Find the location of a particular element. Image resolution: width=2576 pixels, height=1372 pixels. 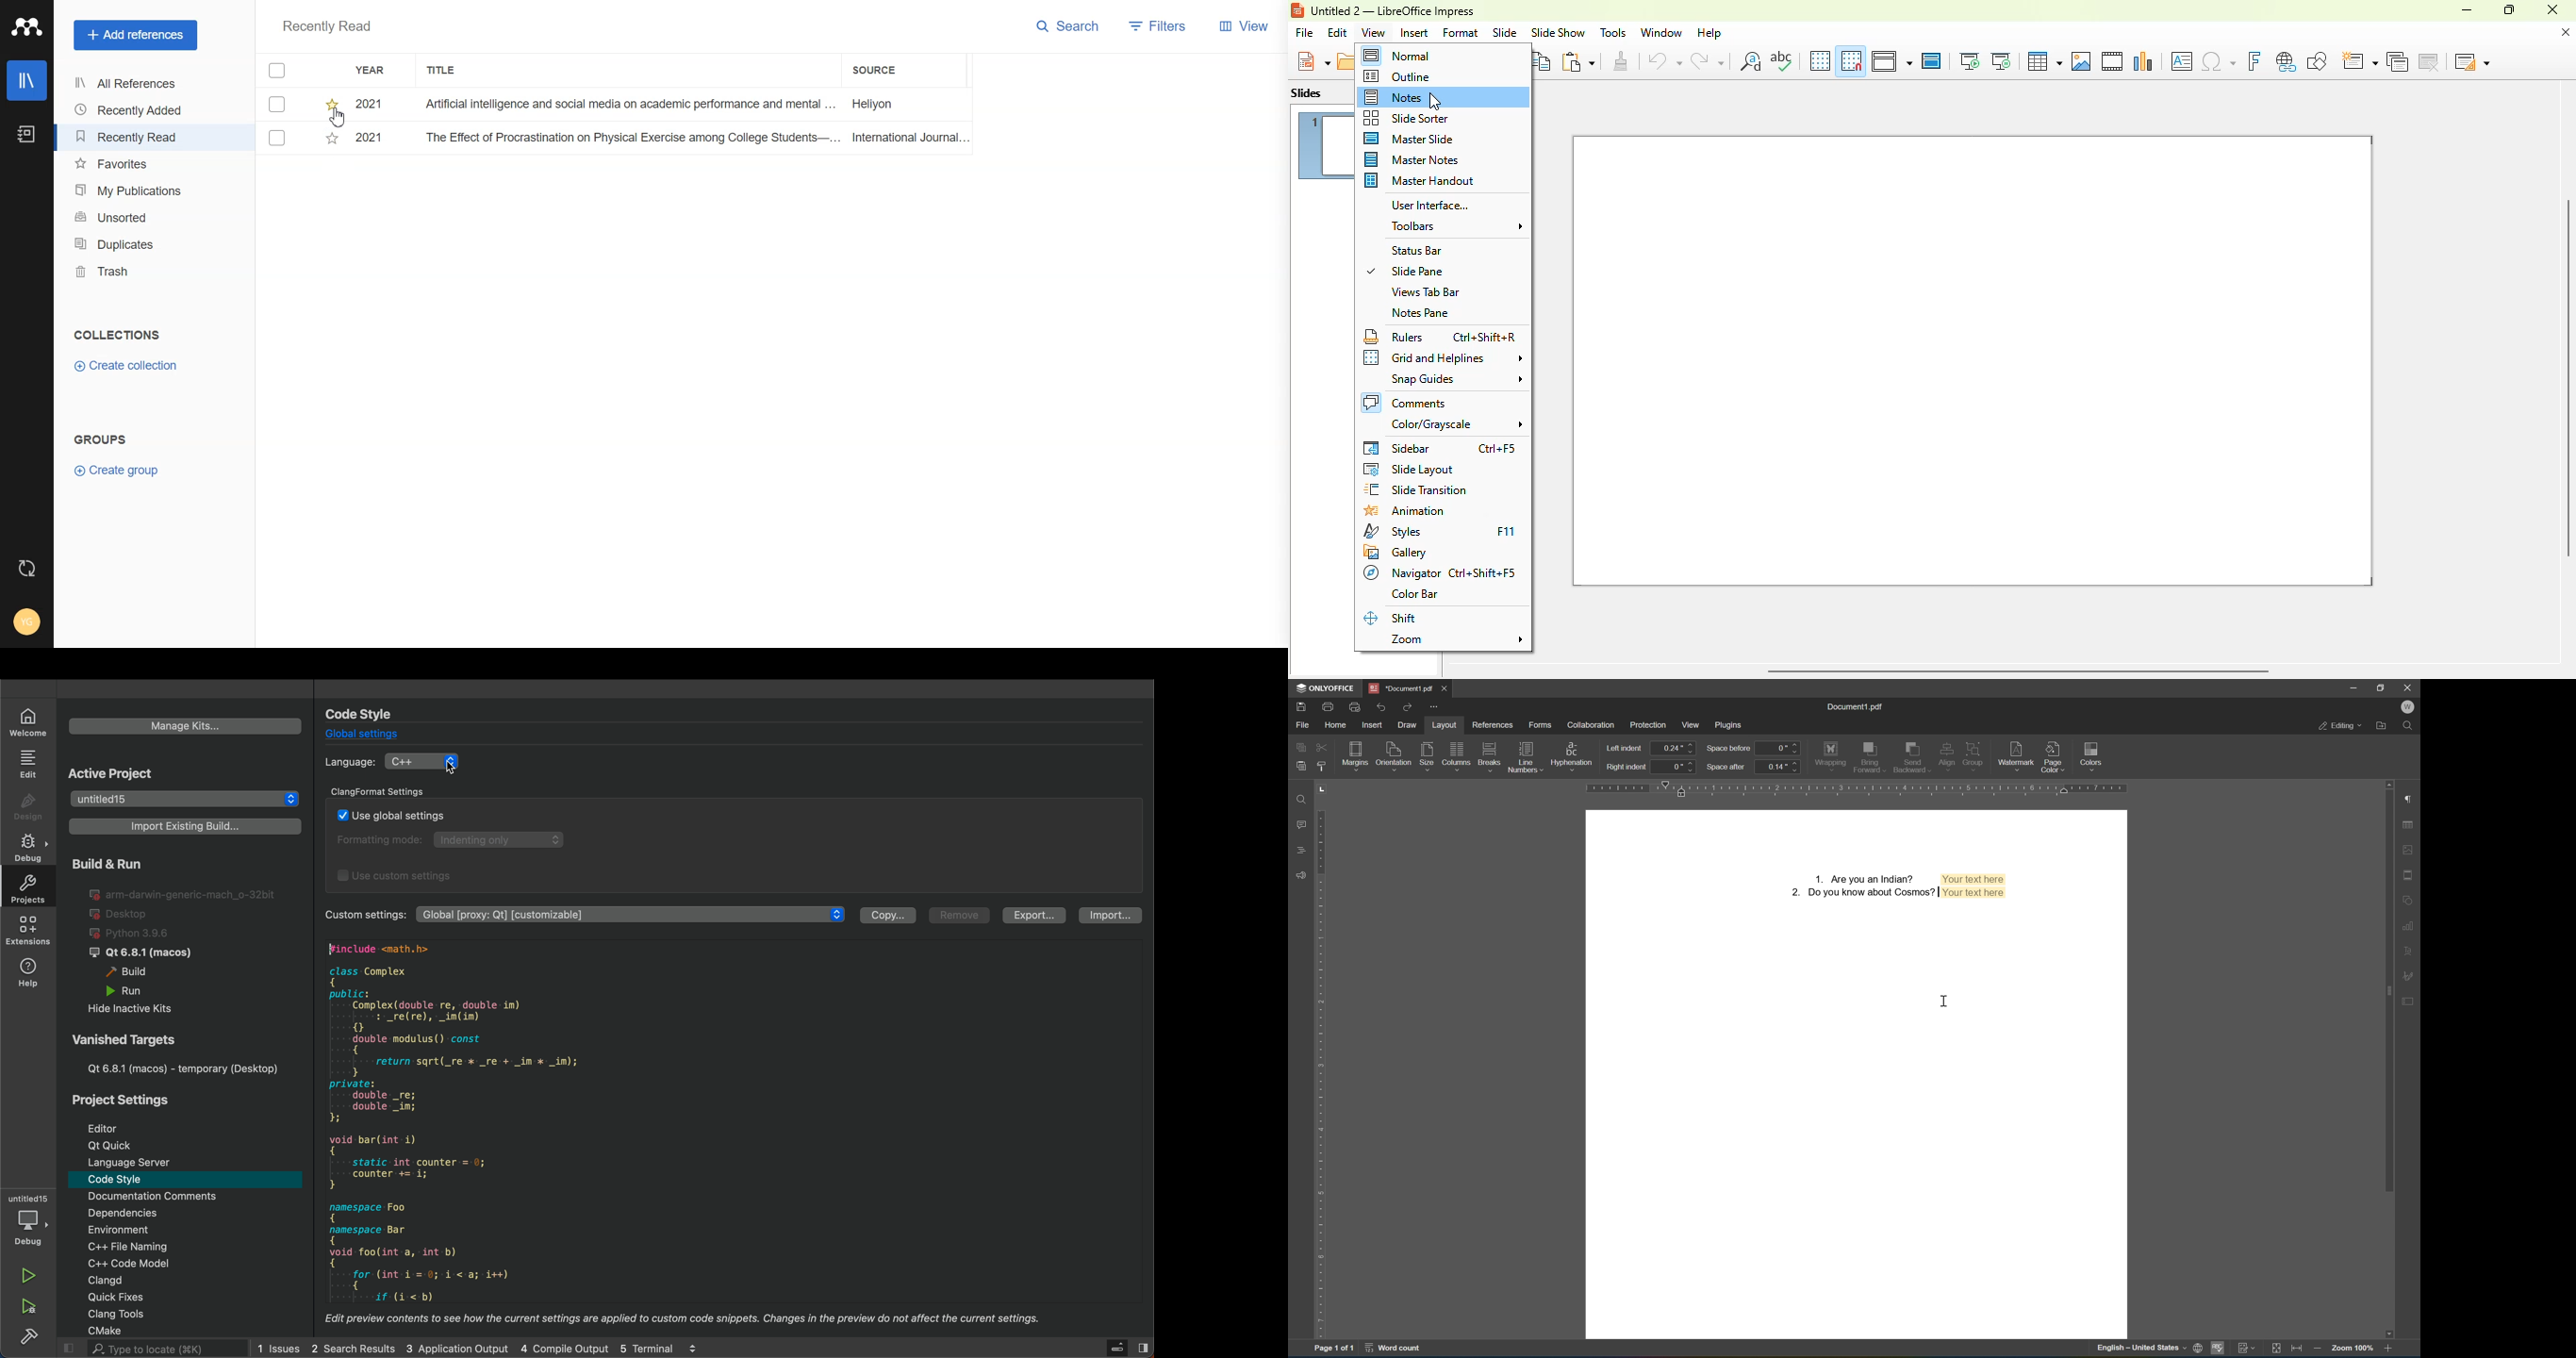

English- United States is located at coordinates (2148, 1349).